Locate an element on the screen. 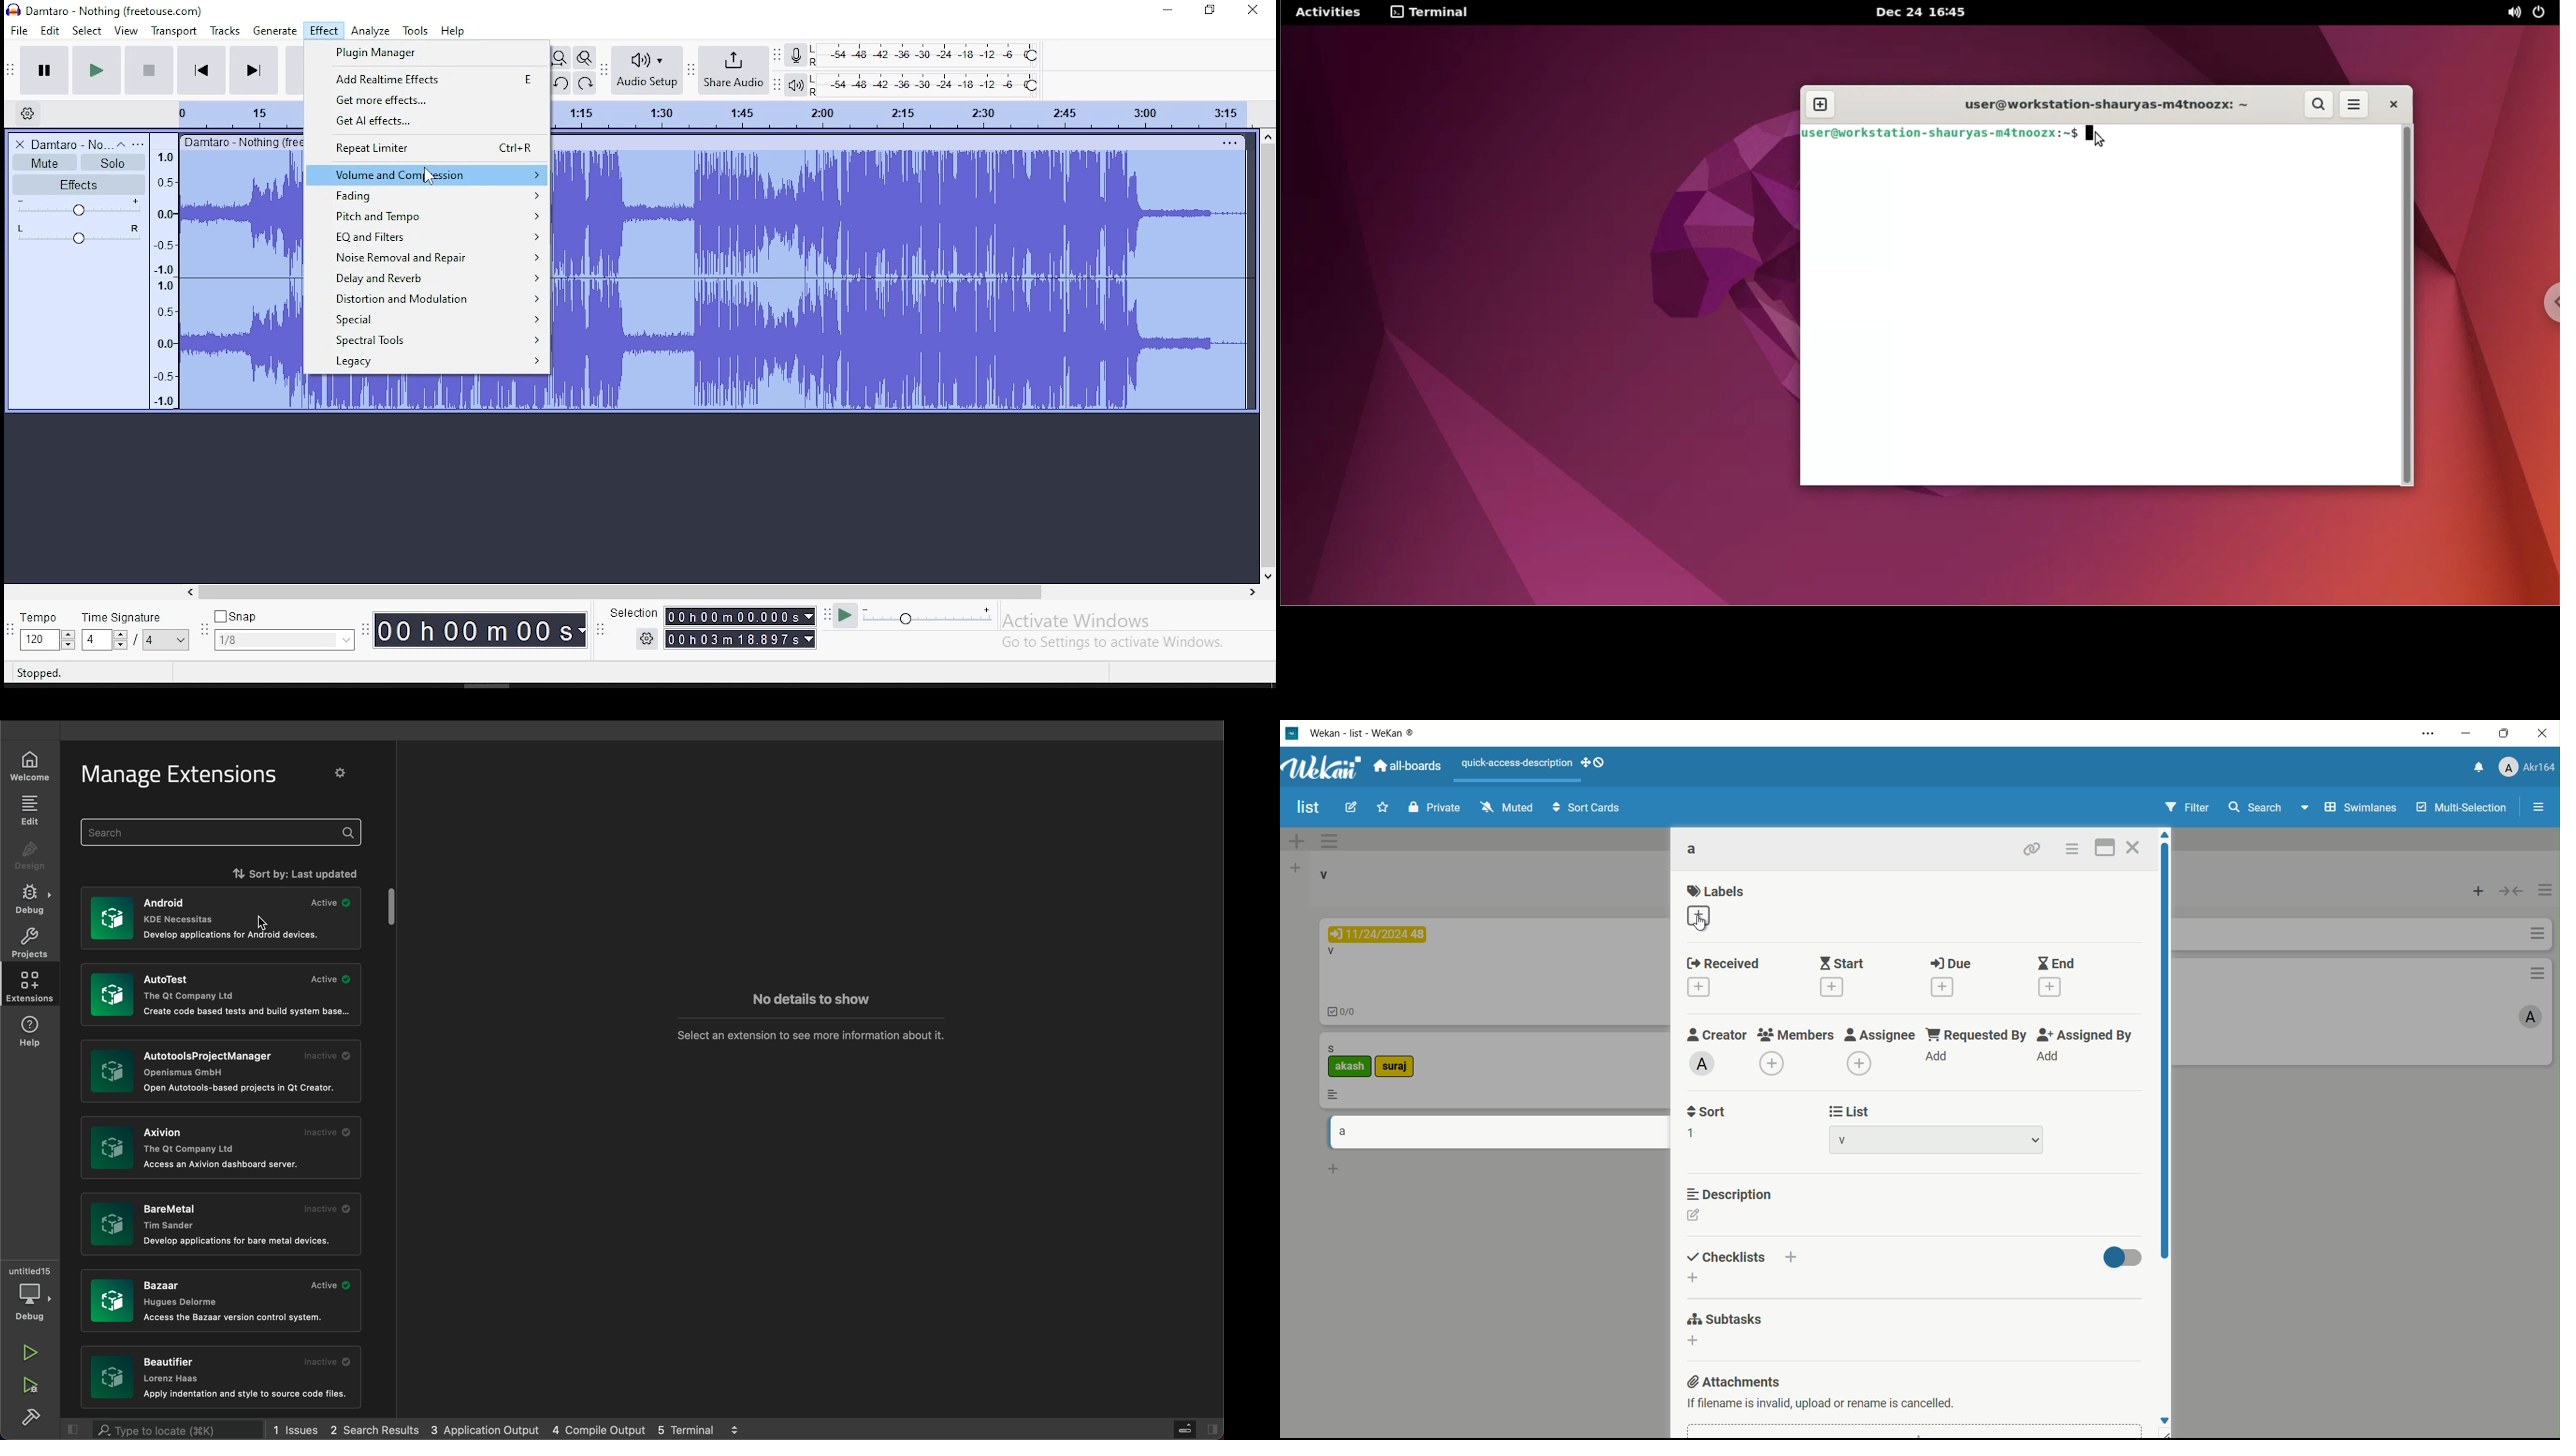 The width and height of the screenshot is (2576, 1456). special is located at coordinates (430, 318).